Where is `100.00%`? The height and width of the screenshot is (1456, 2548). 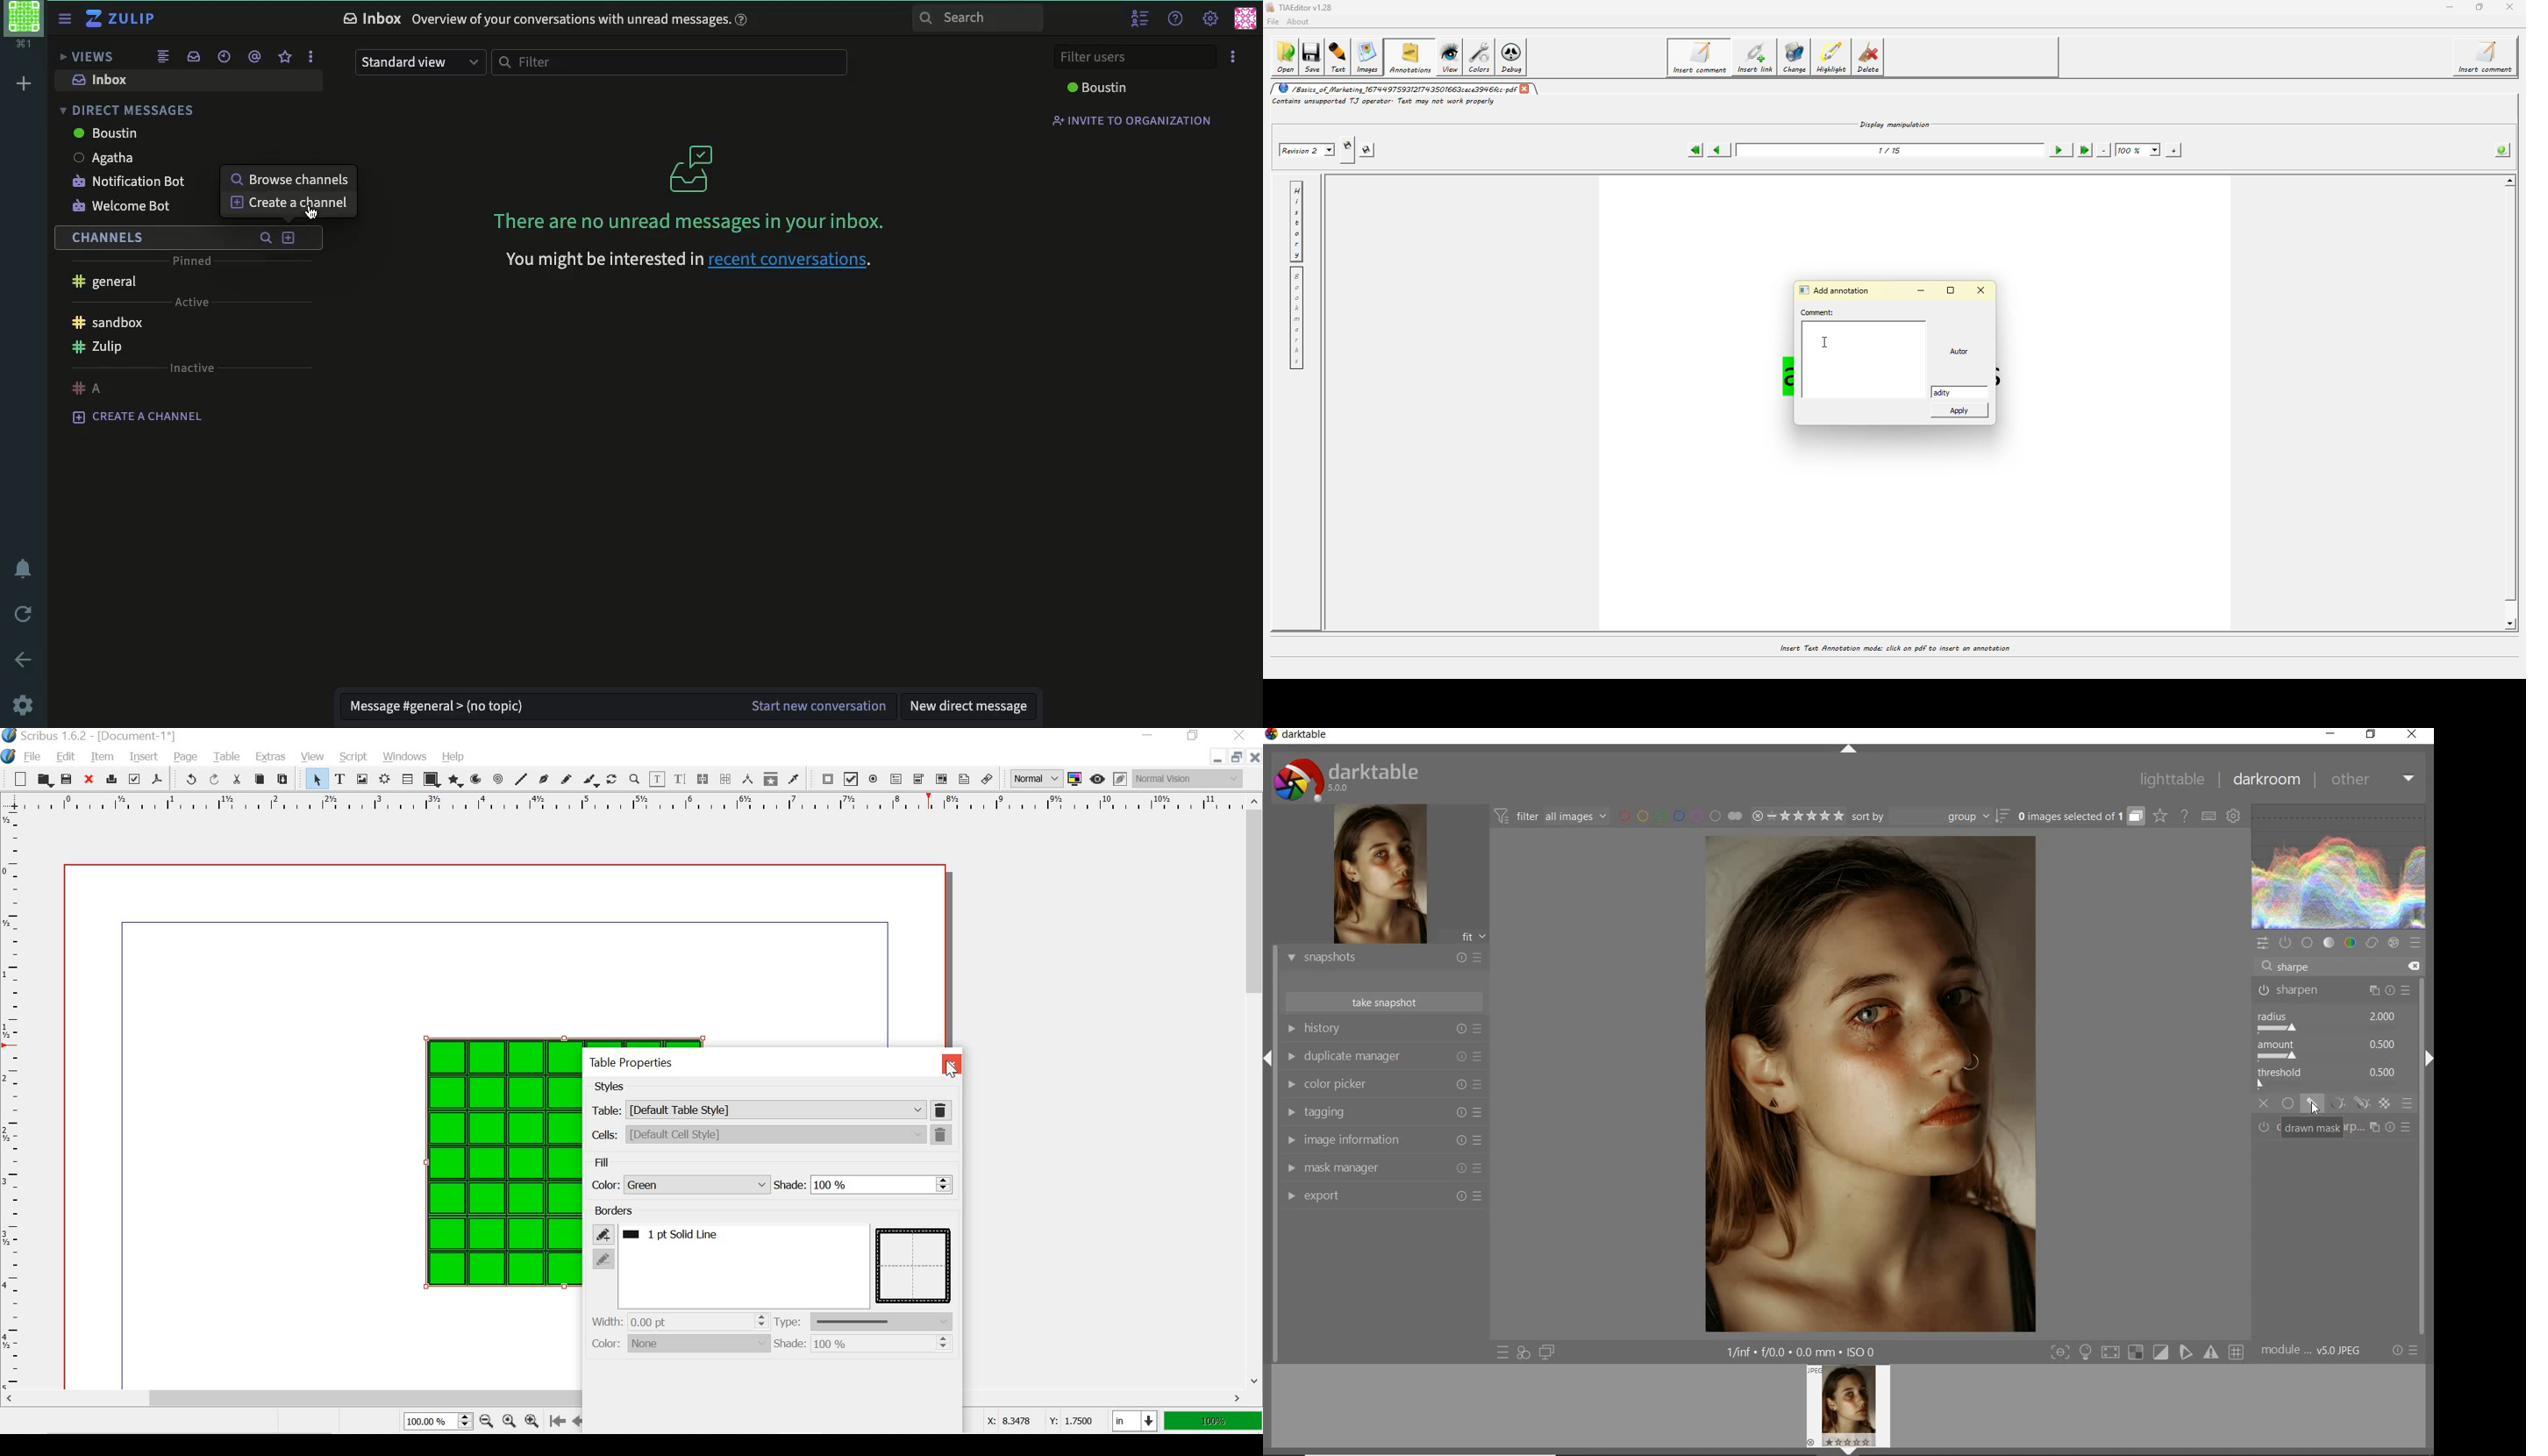 100.00% is located at coordinates (424, 1423).